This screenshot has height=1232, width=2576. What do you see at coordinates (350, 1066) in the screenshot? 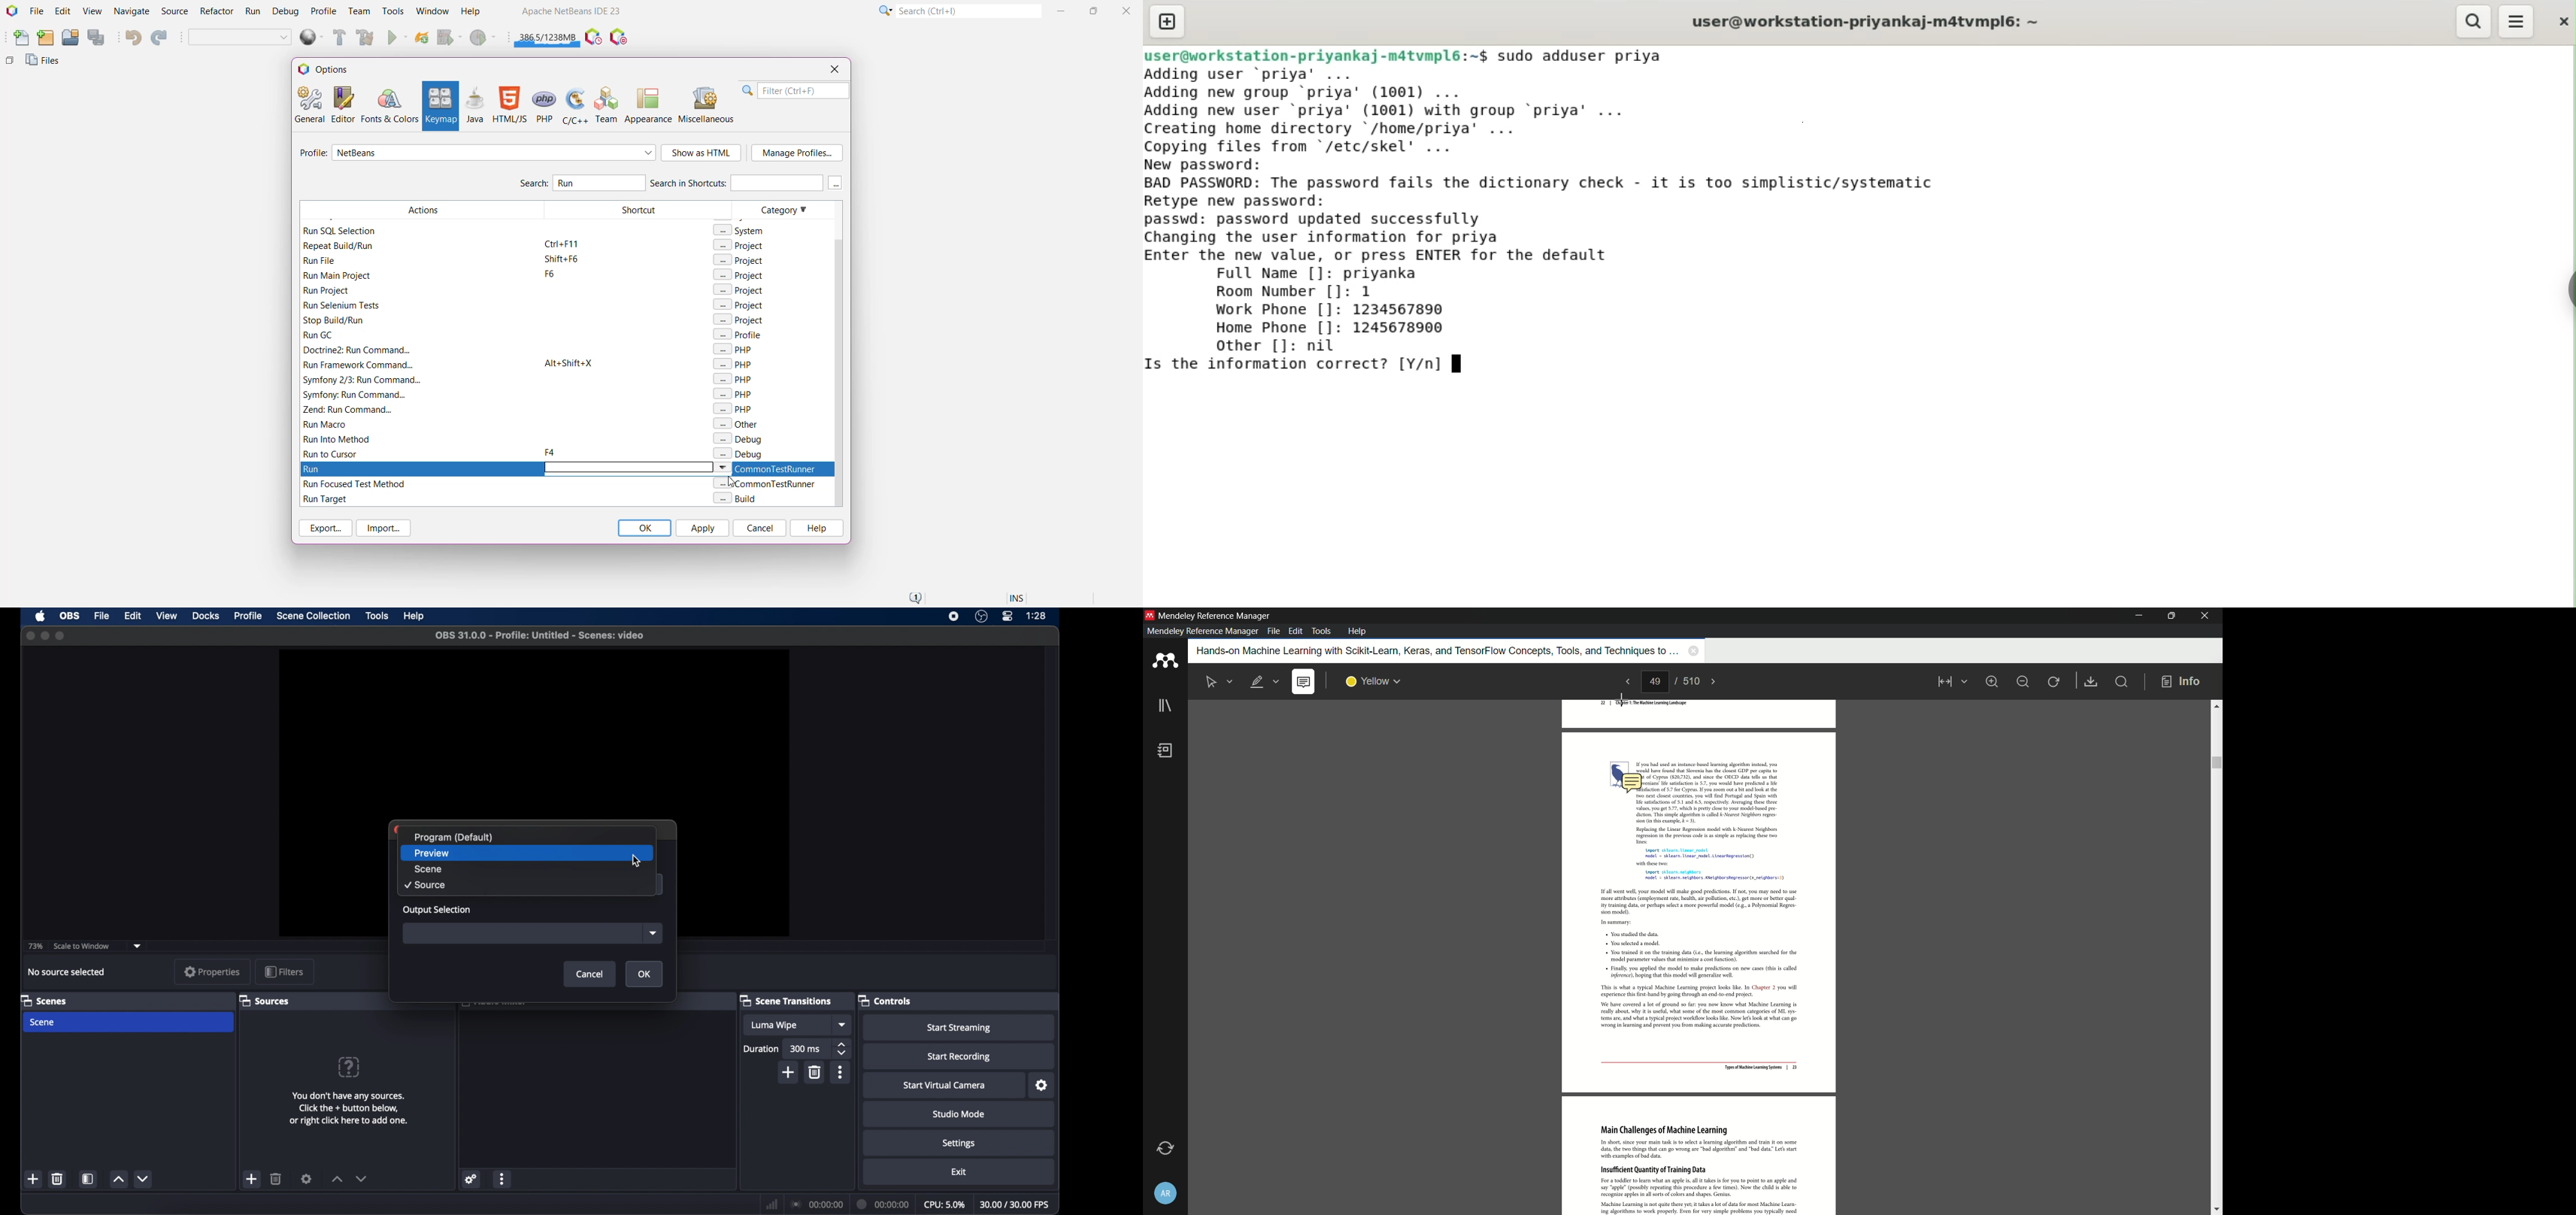
I see `help` at bounding box center [350, 1066].